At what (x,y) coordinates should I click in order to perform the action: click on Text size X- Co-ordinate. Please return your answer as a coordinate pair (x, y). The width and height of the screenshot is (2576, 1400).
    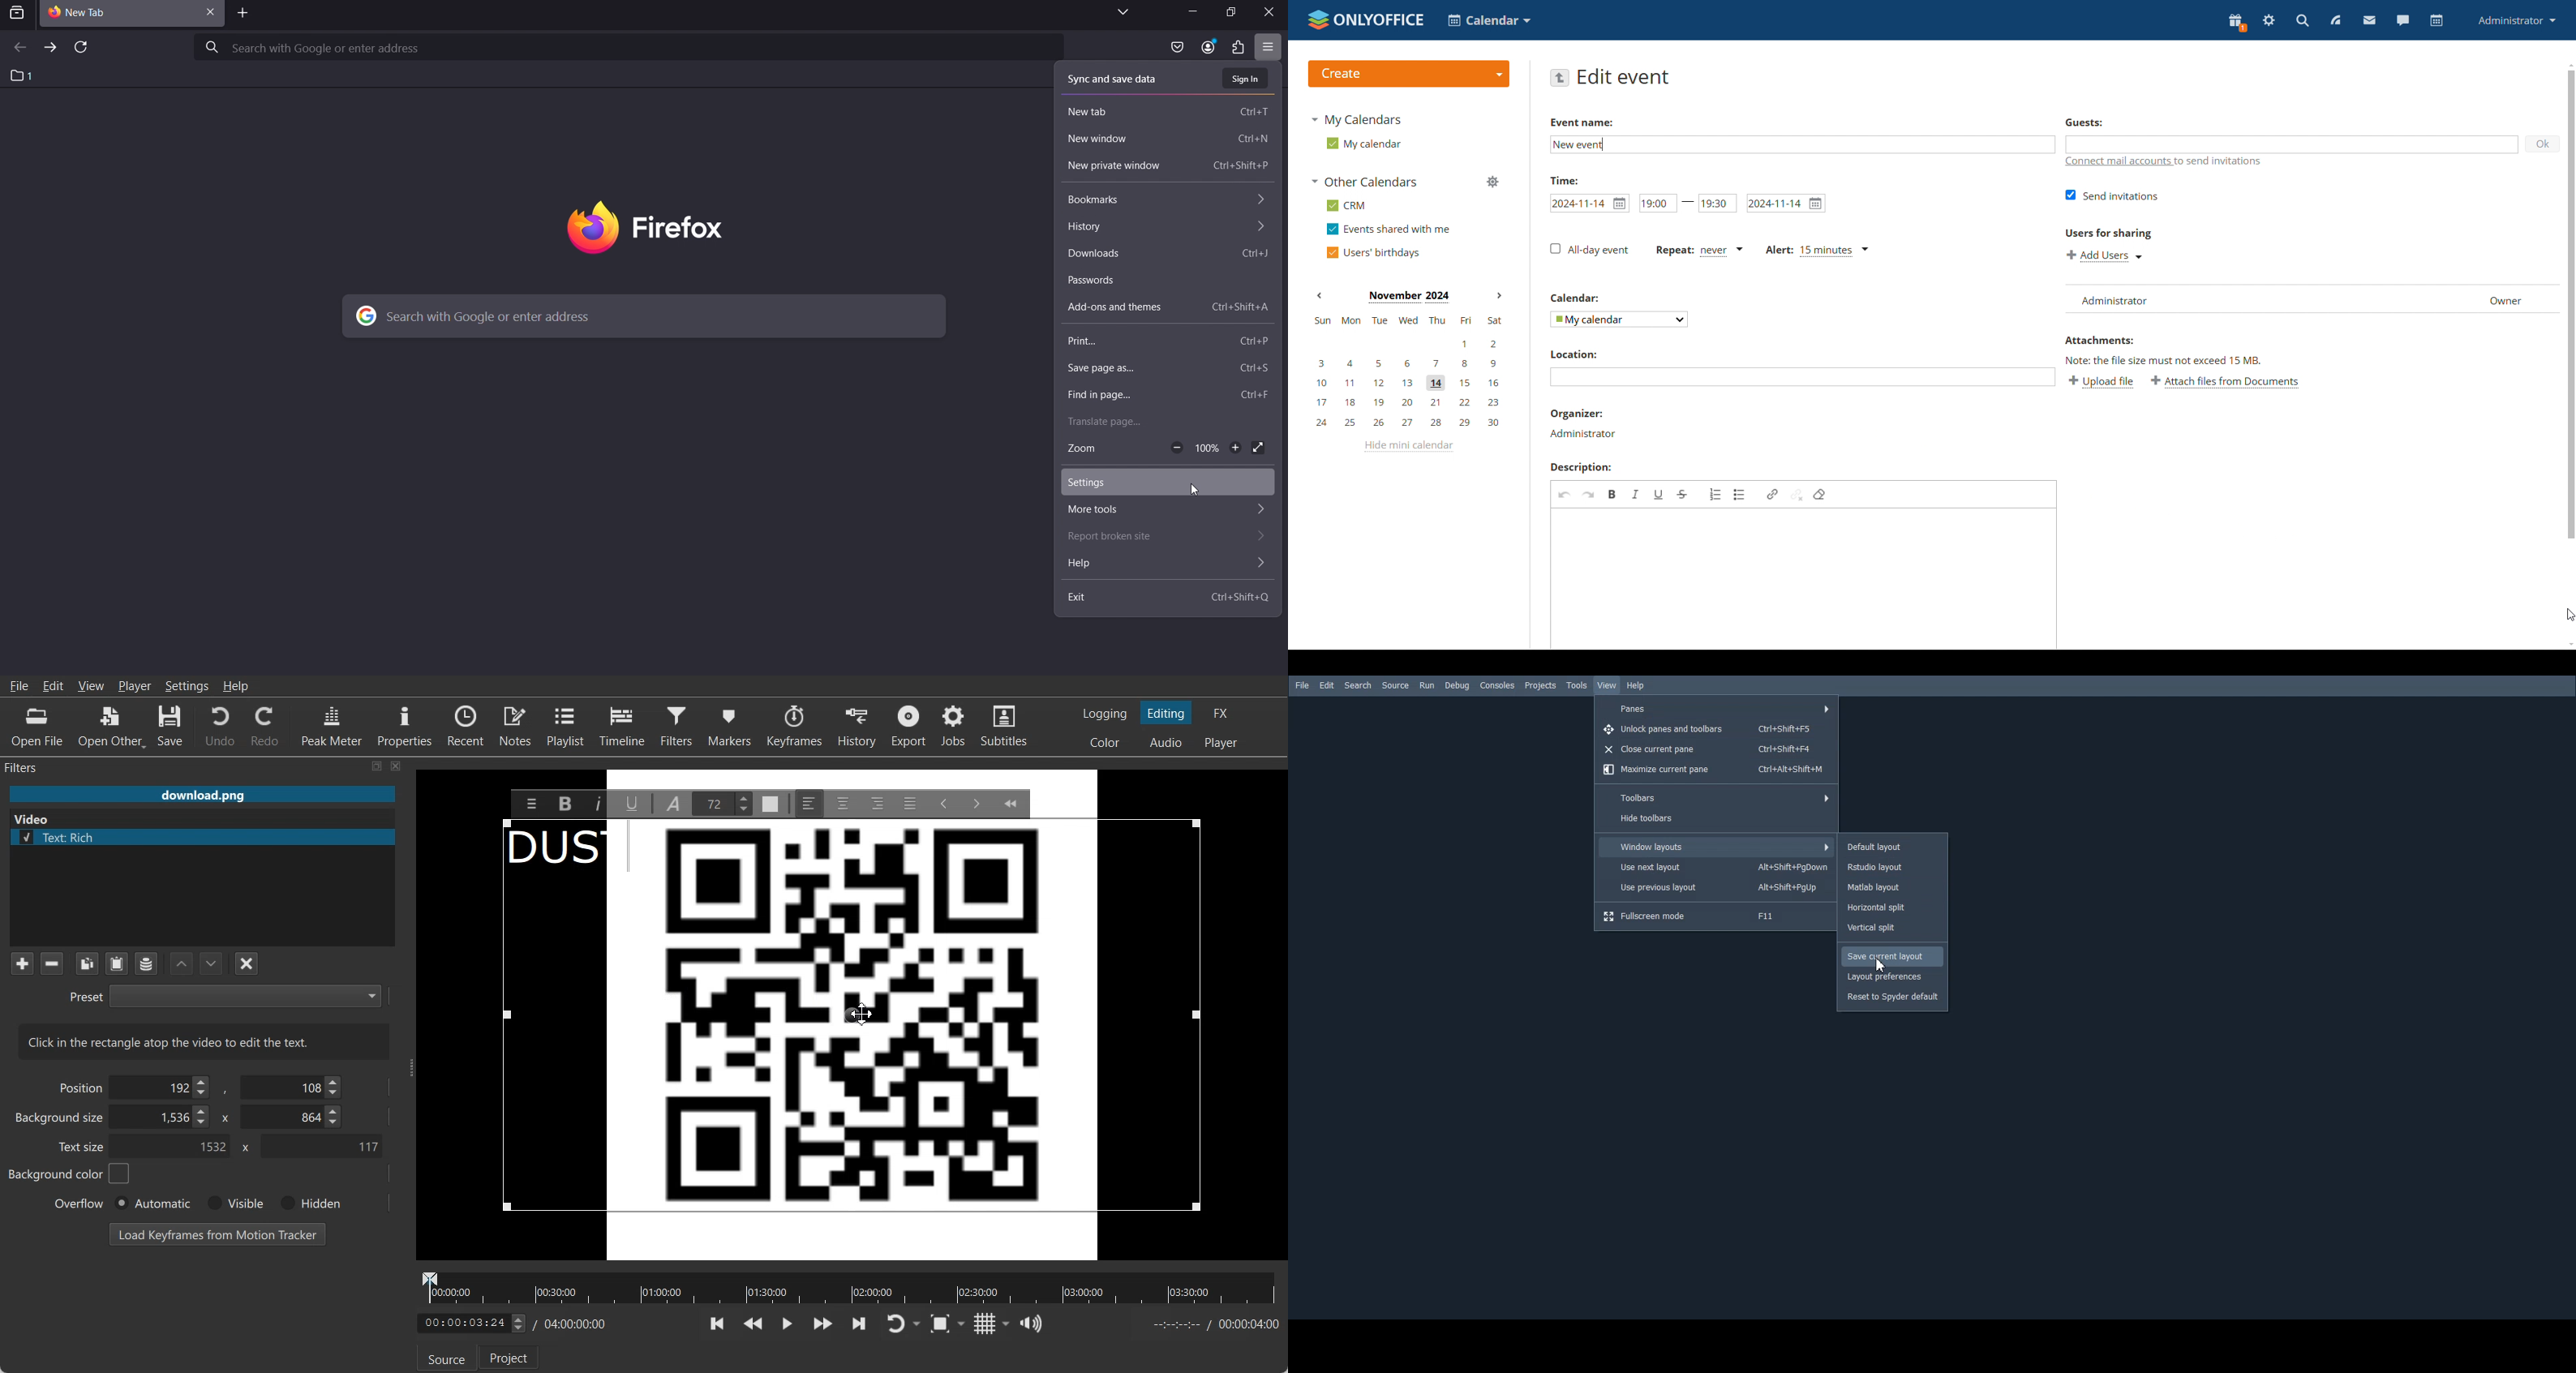
    Looking at the image, I should click on (170, 1148).